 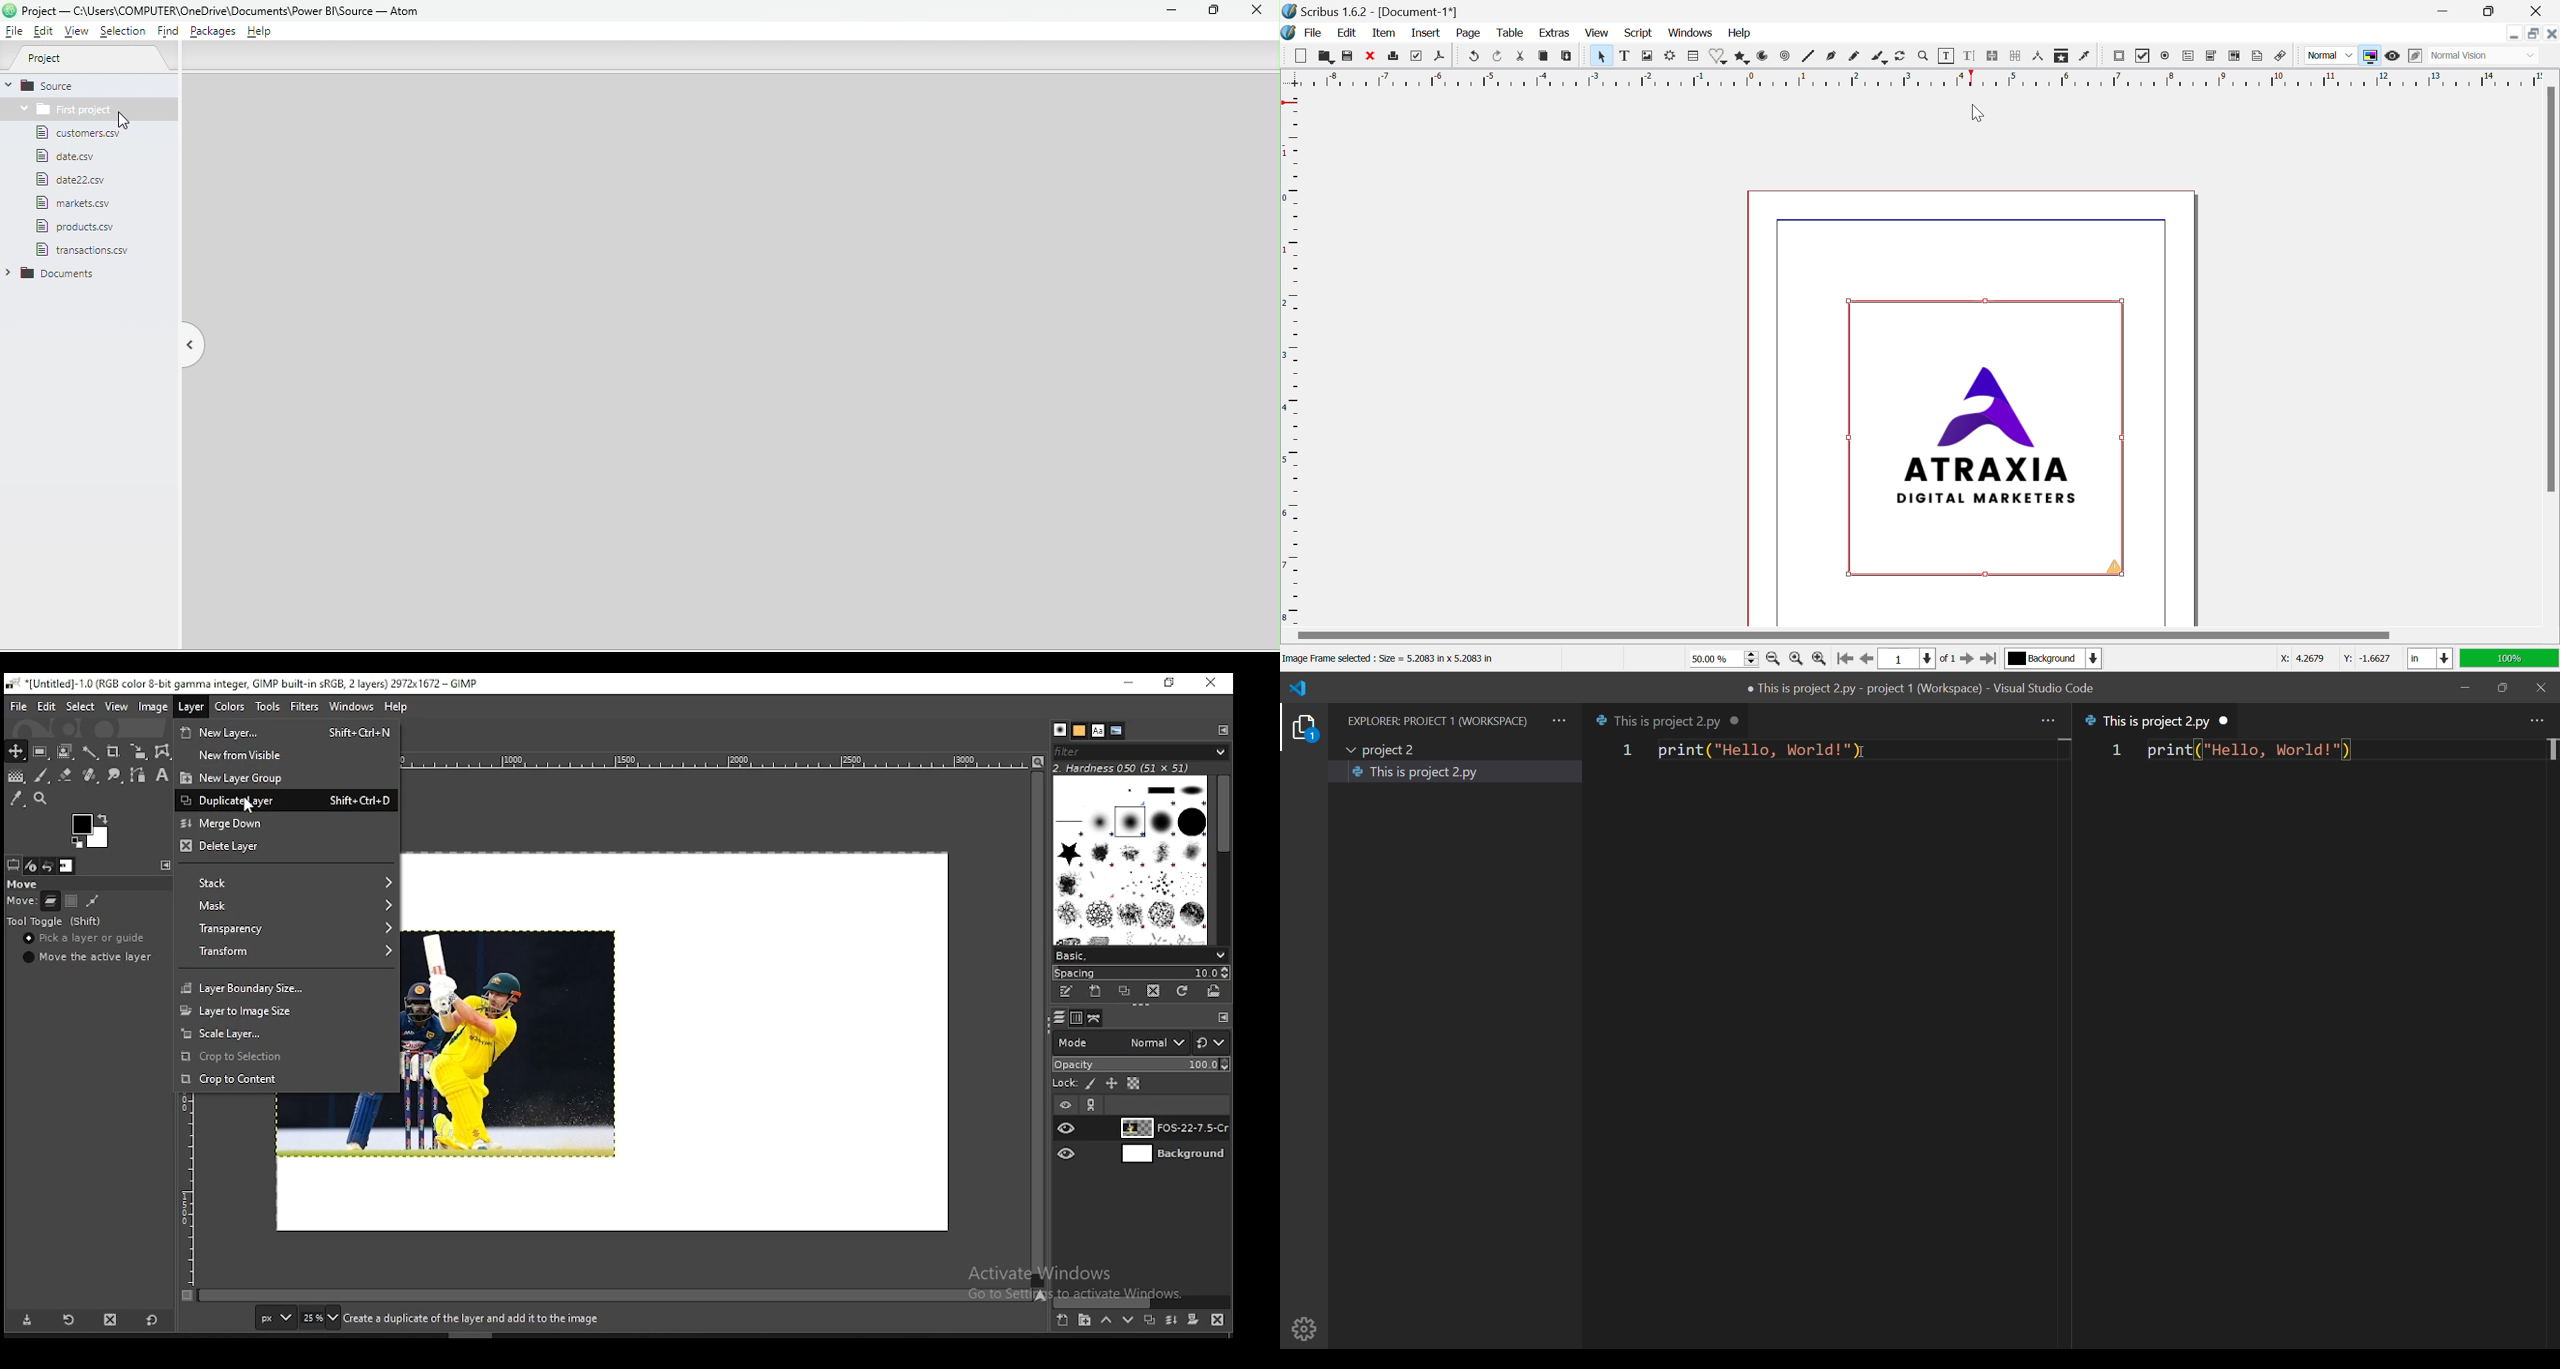 What do you see at coordinates (305, 707) in the screenshot?
I see `filters` at bounding box center [305, 707].